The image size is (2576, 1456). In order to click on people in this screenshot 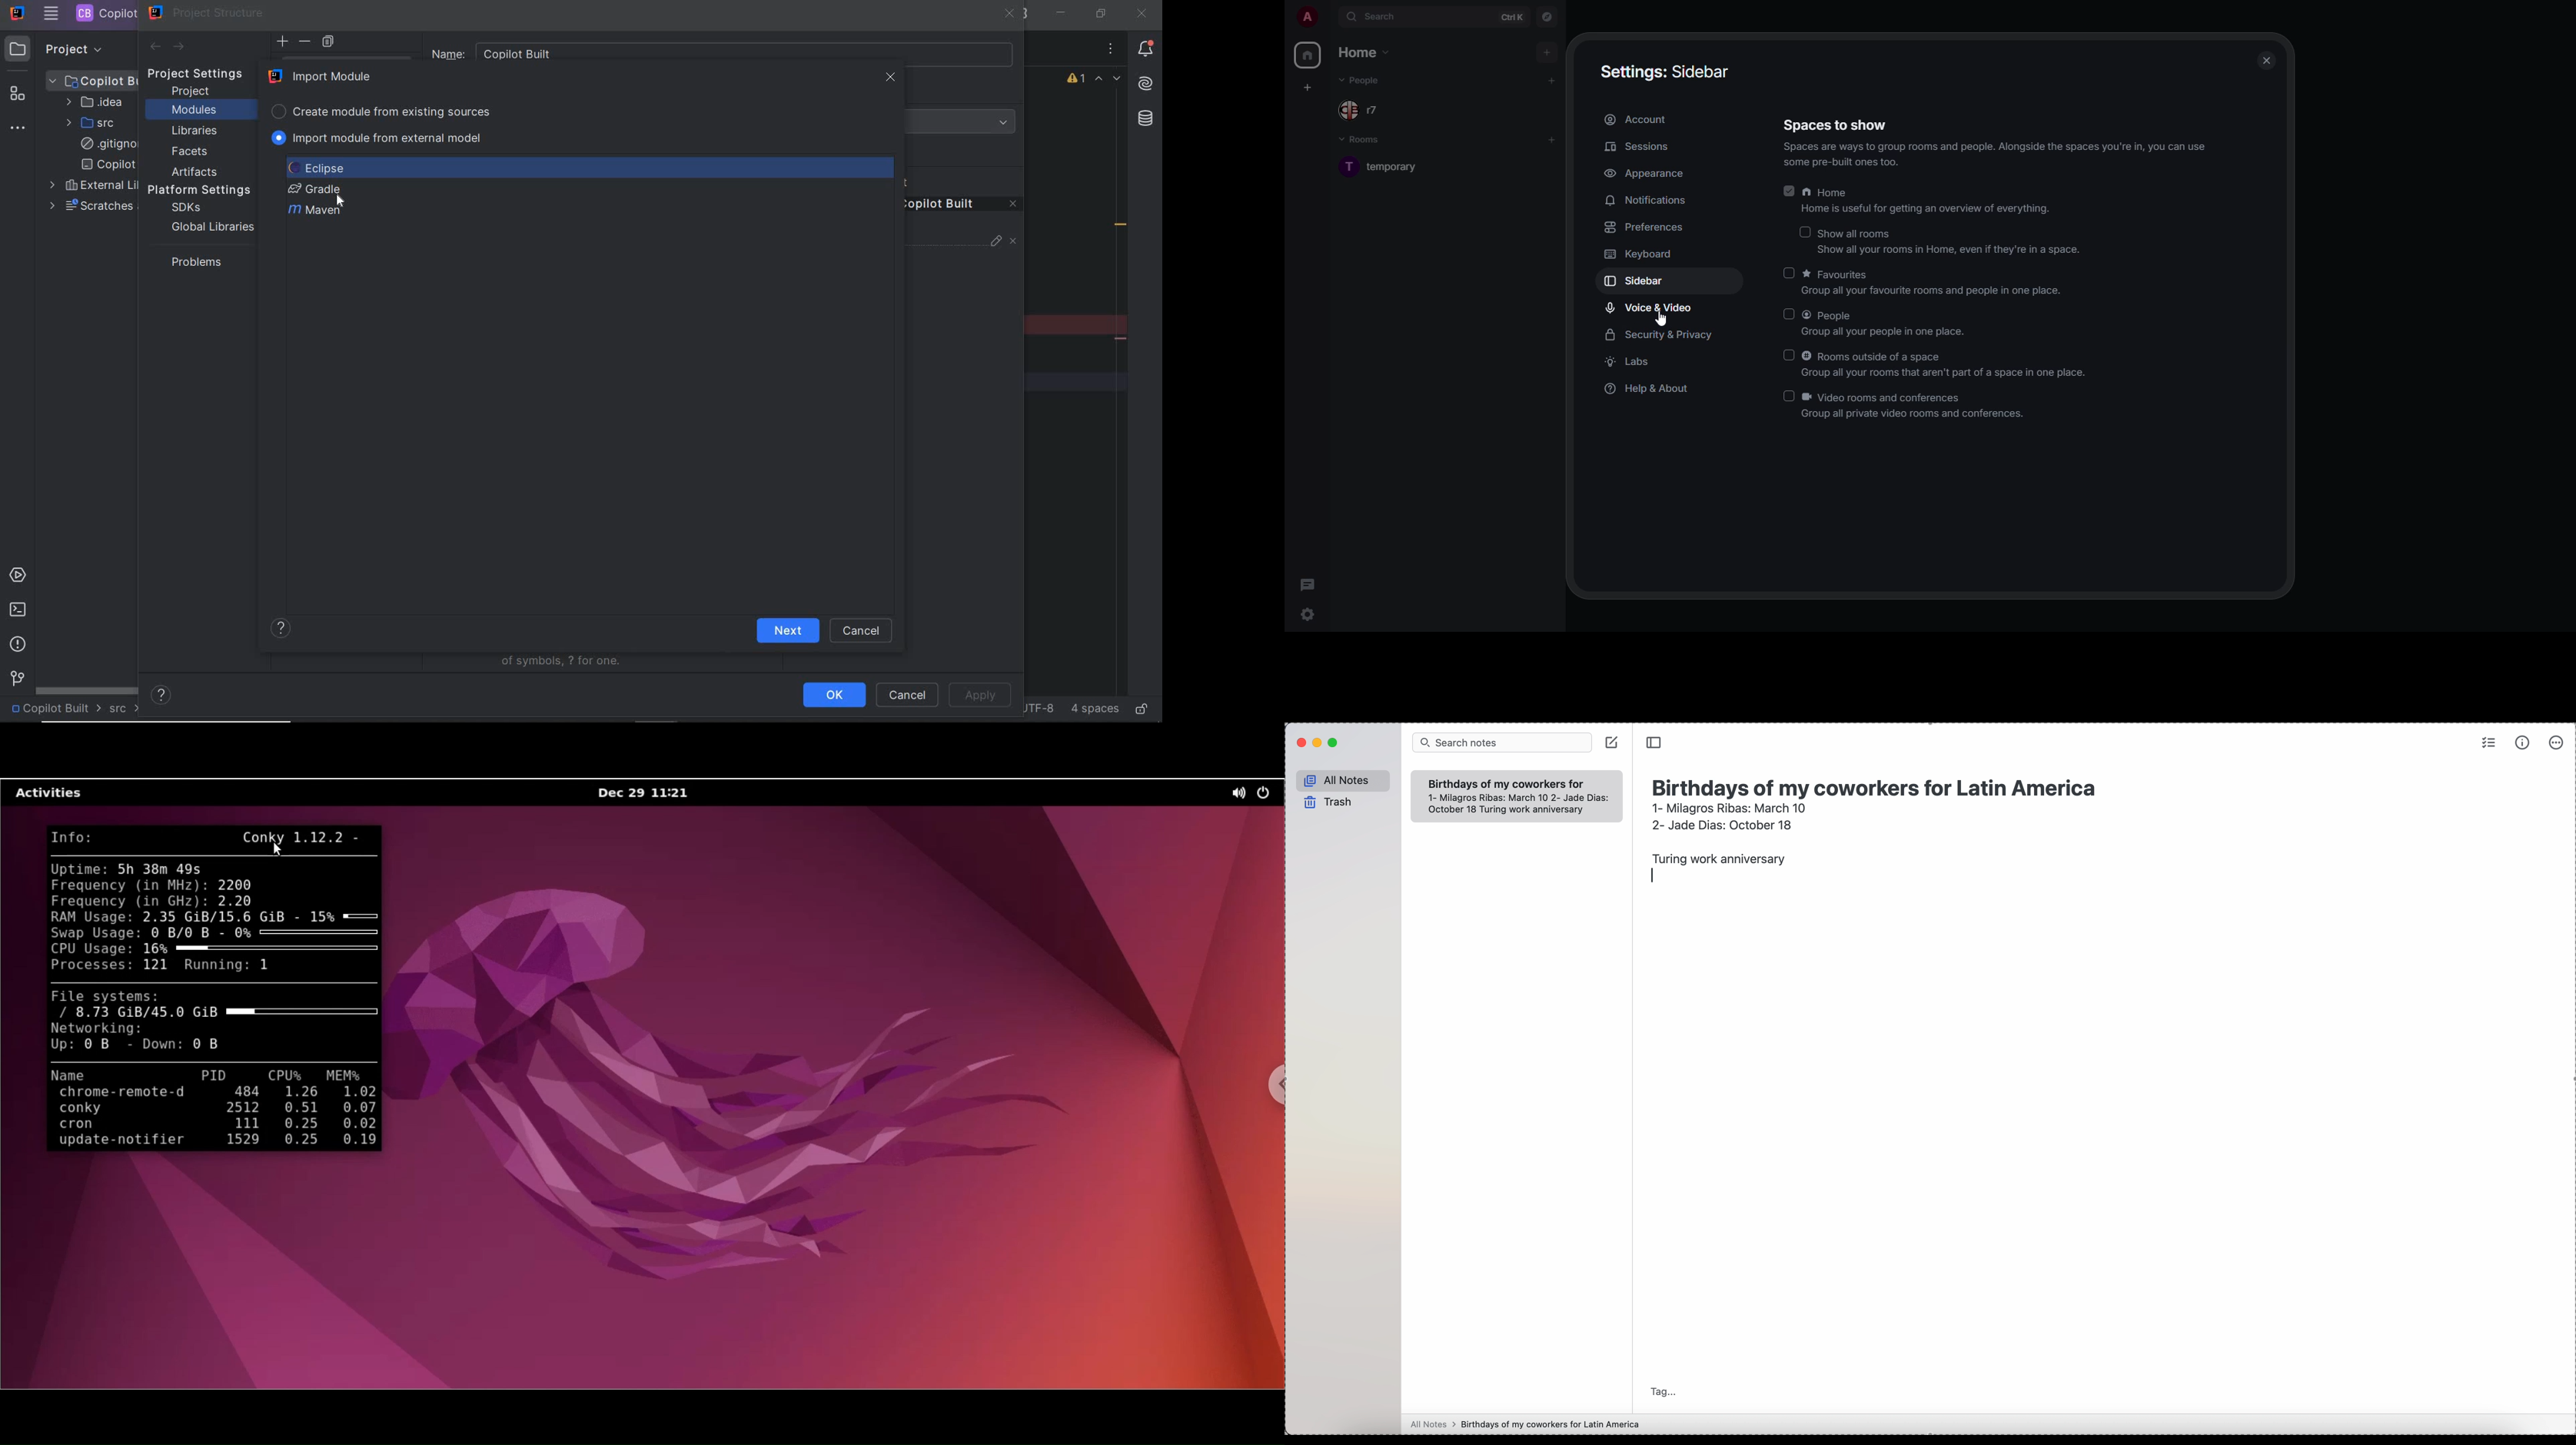, I will do `click(1850, 316)`.